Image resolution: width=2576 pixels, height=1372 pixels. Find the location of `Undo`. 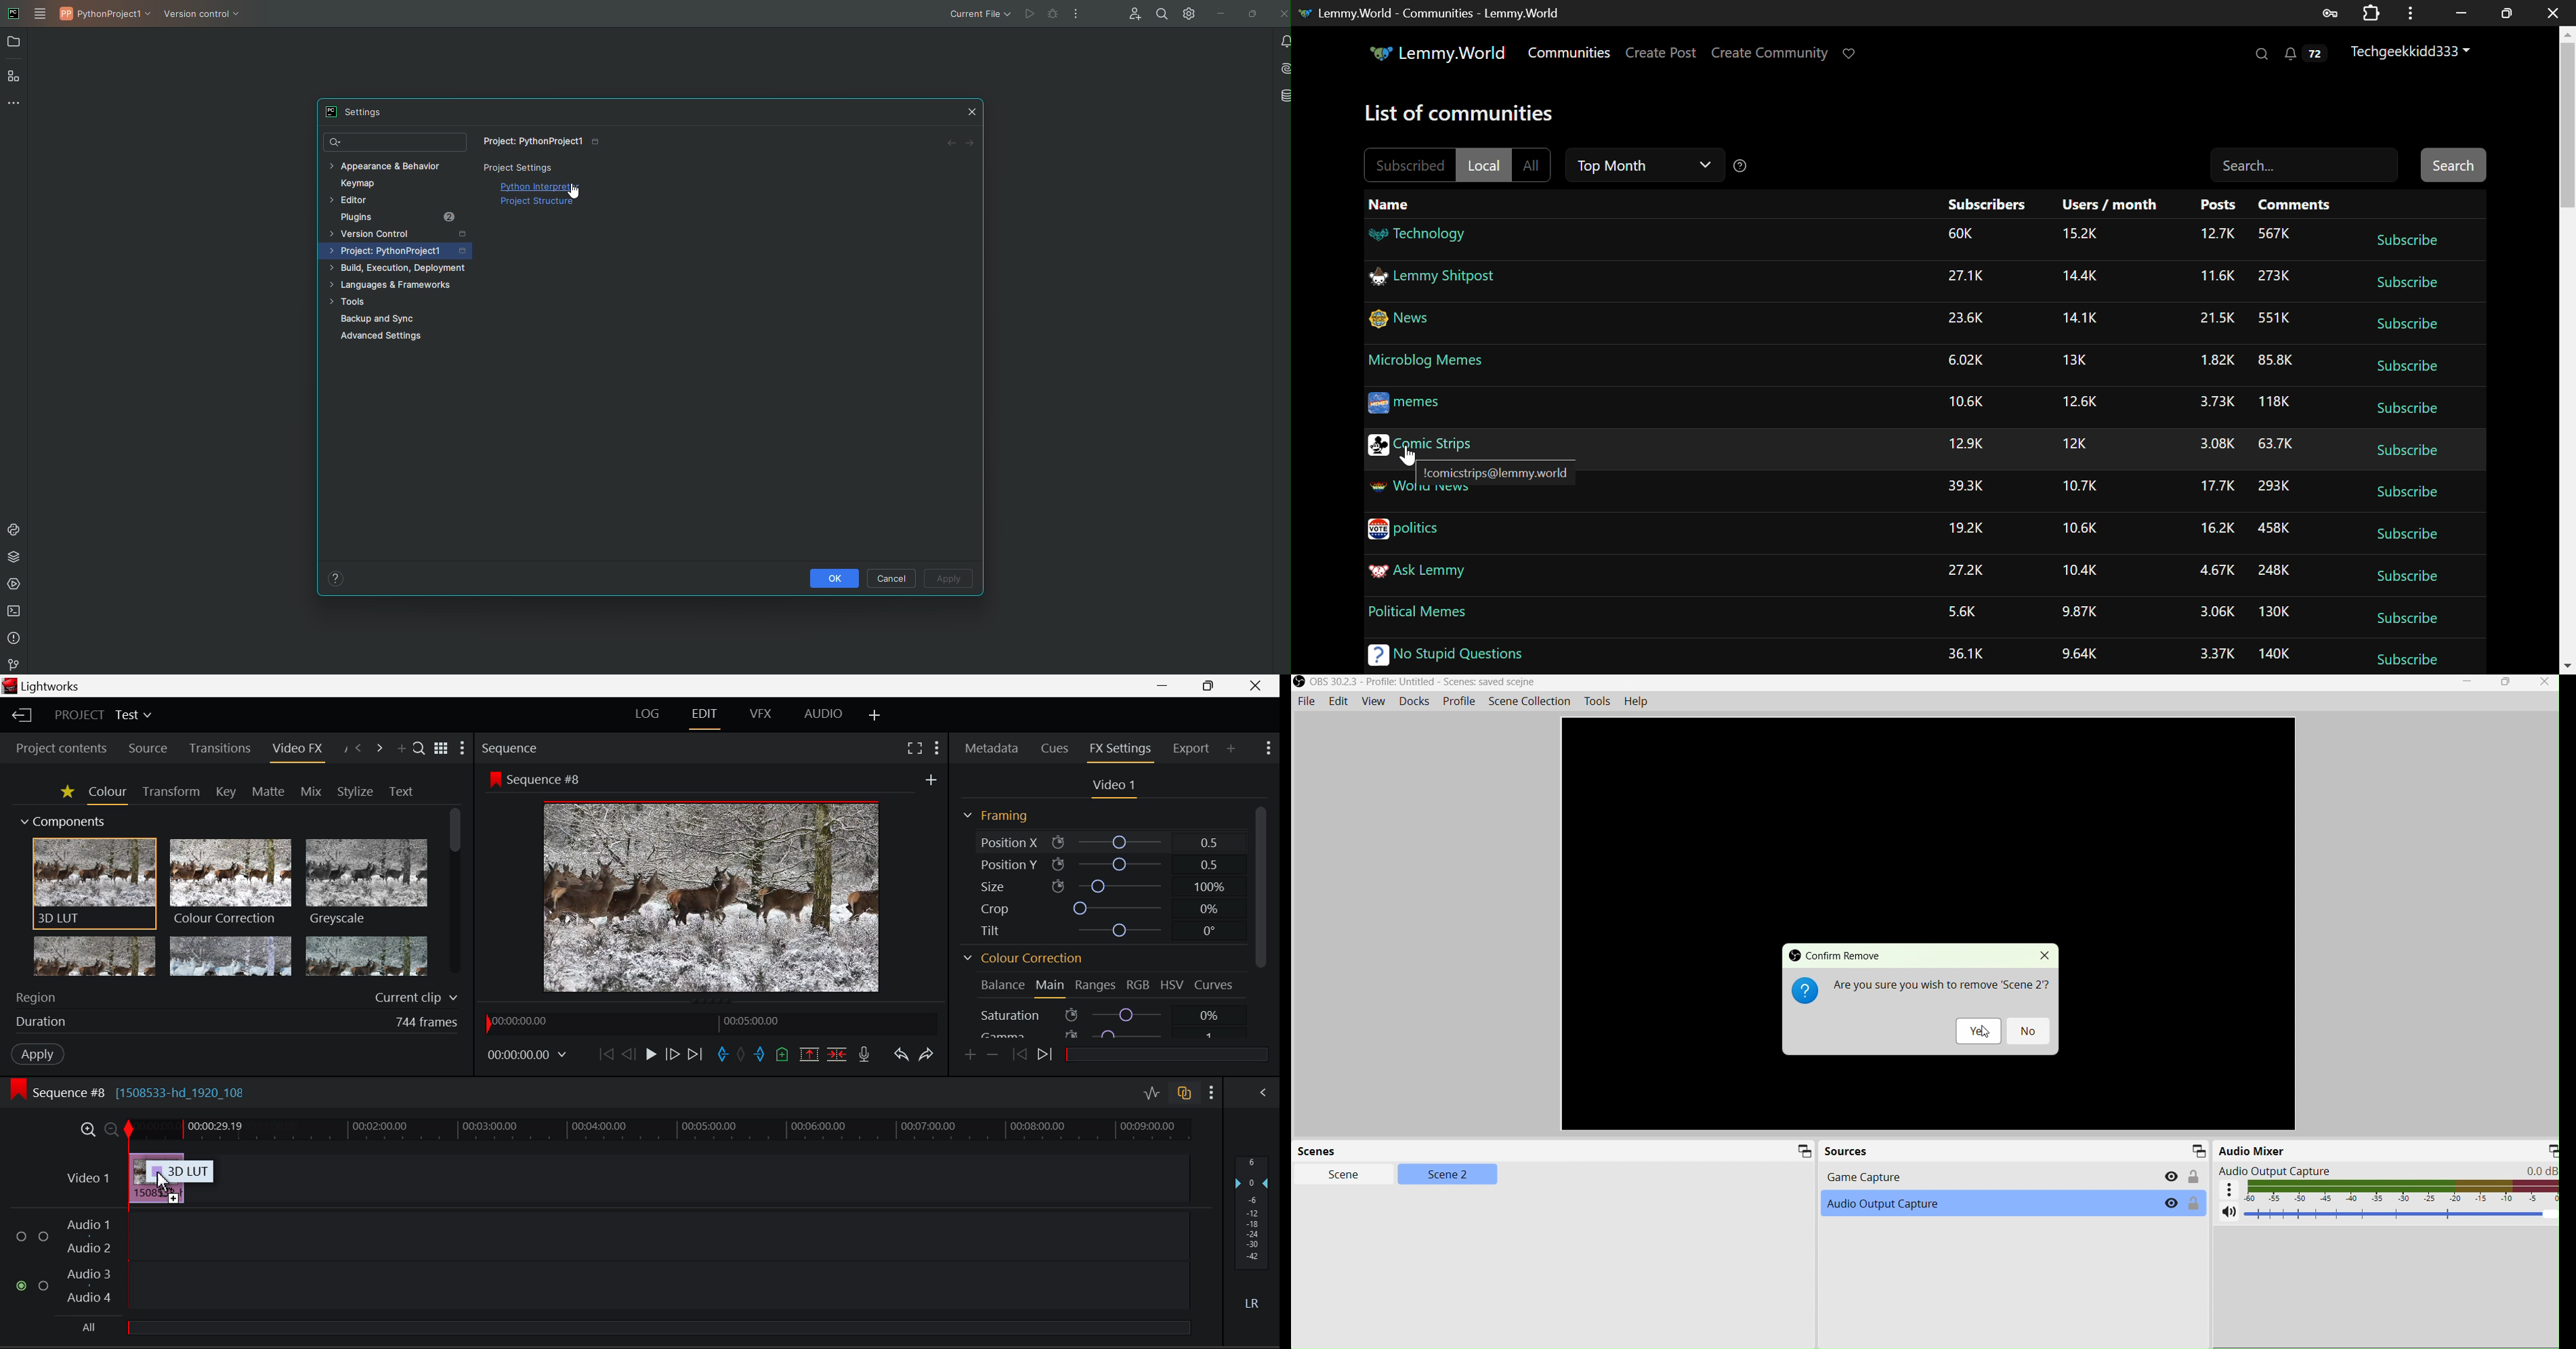

Undo is located at coordinates (903, 1056).